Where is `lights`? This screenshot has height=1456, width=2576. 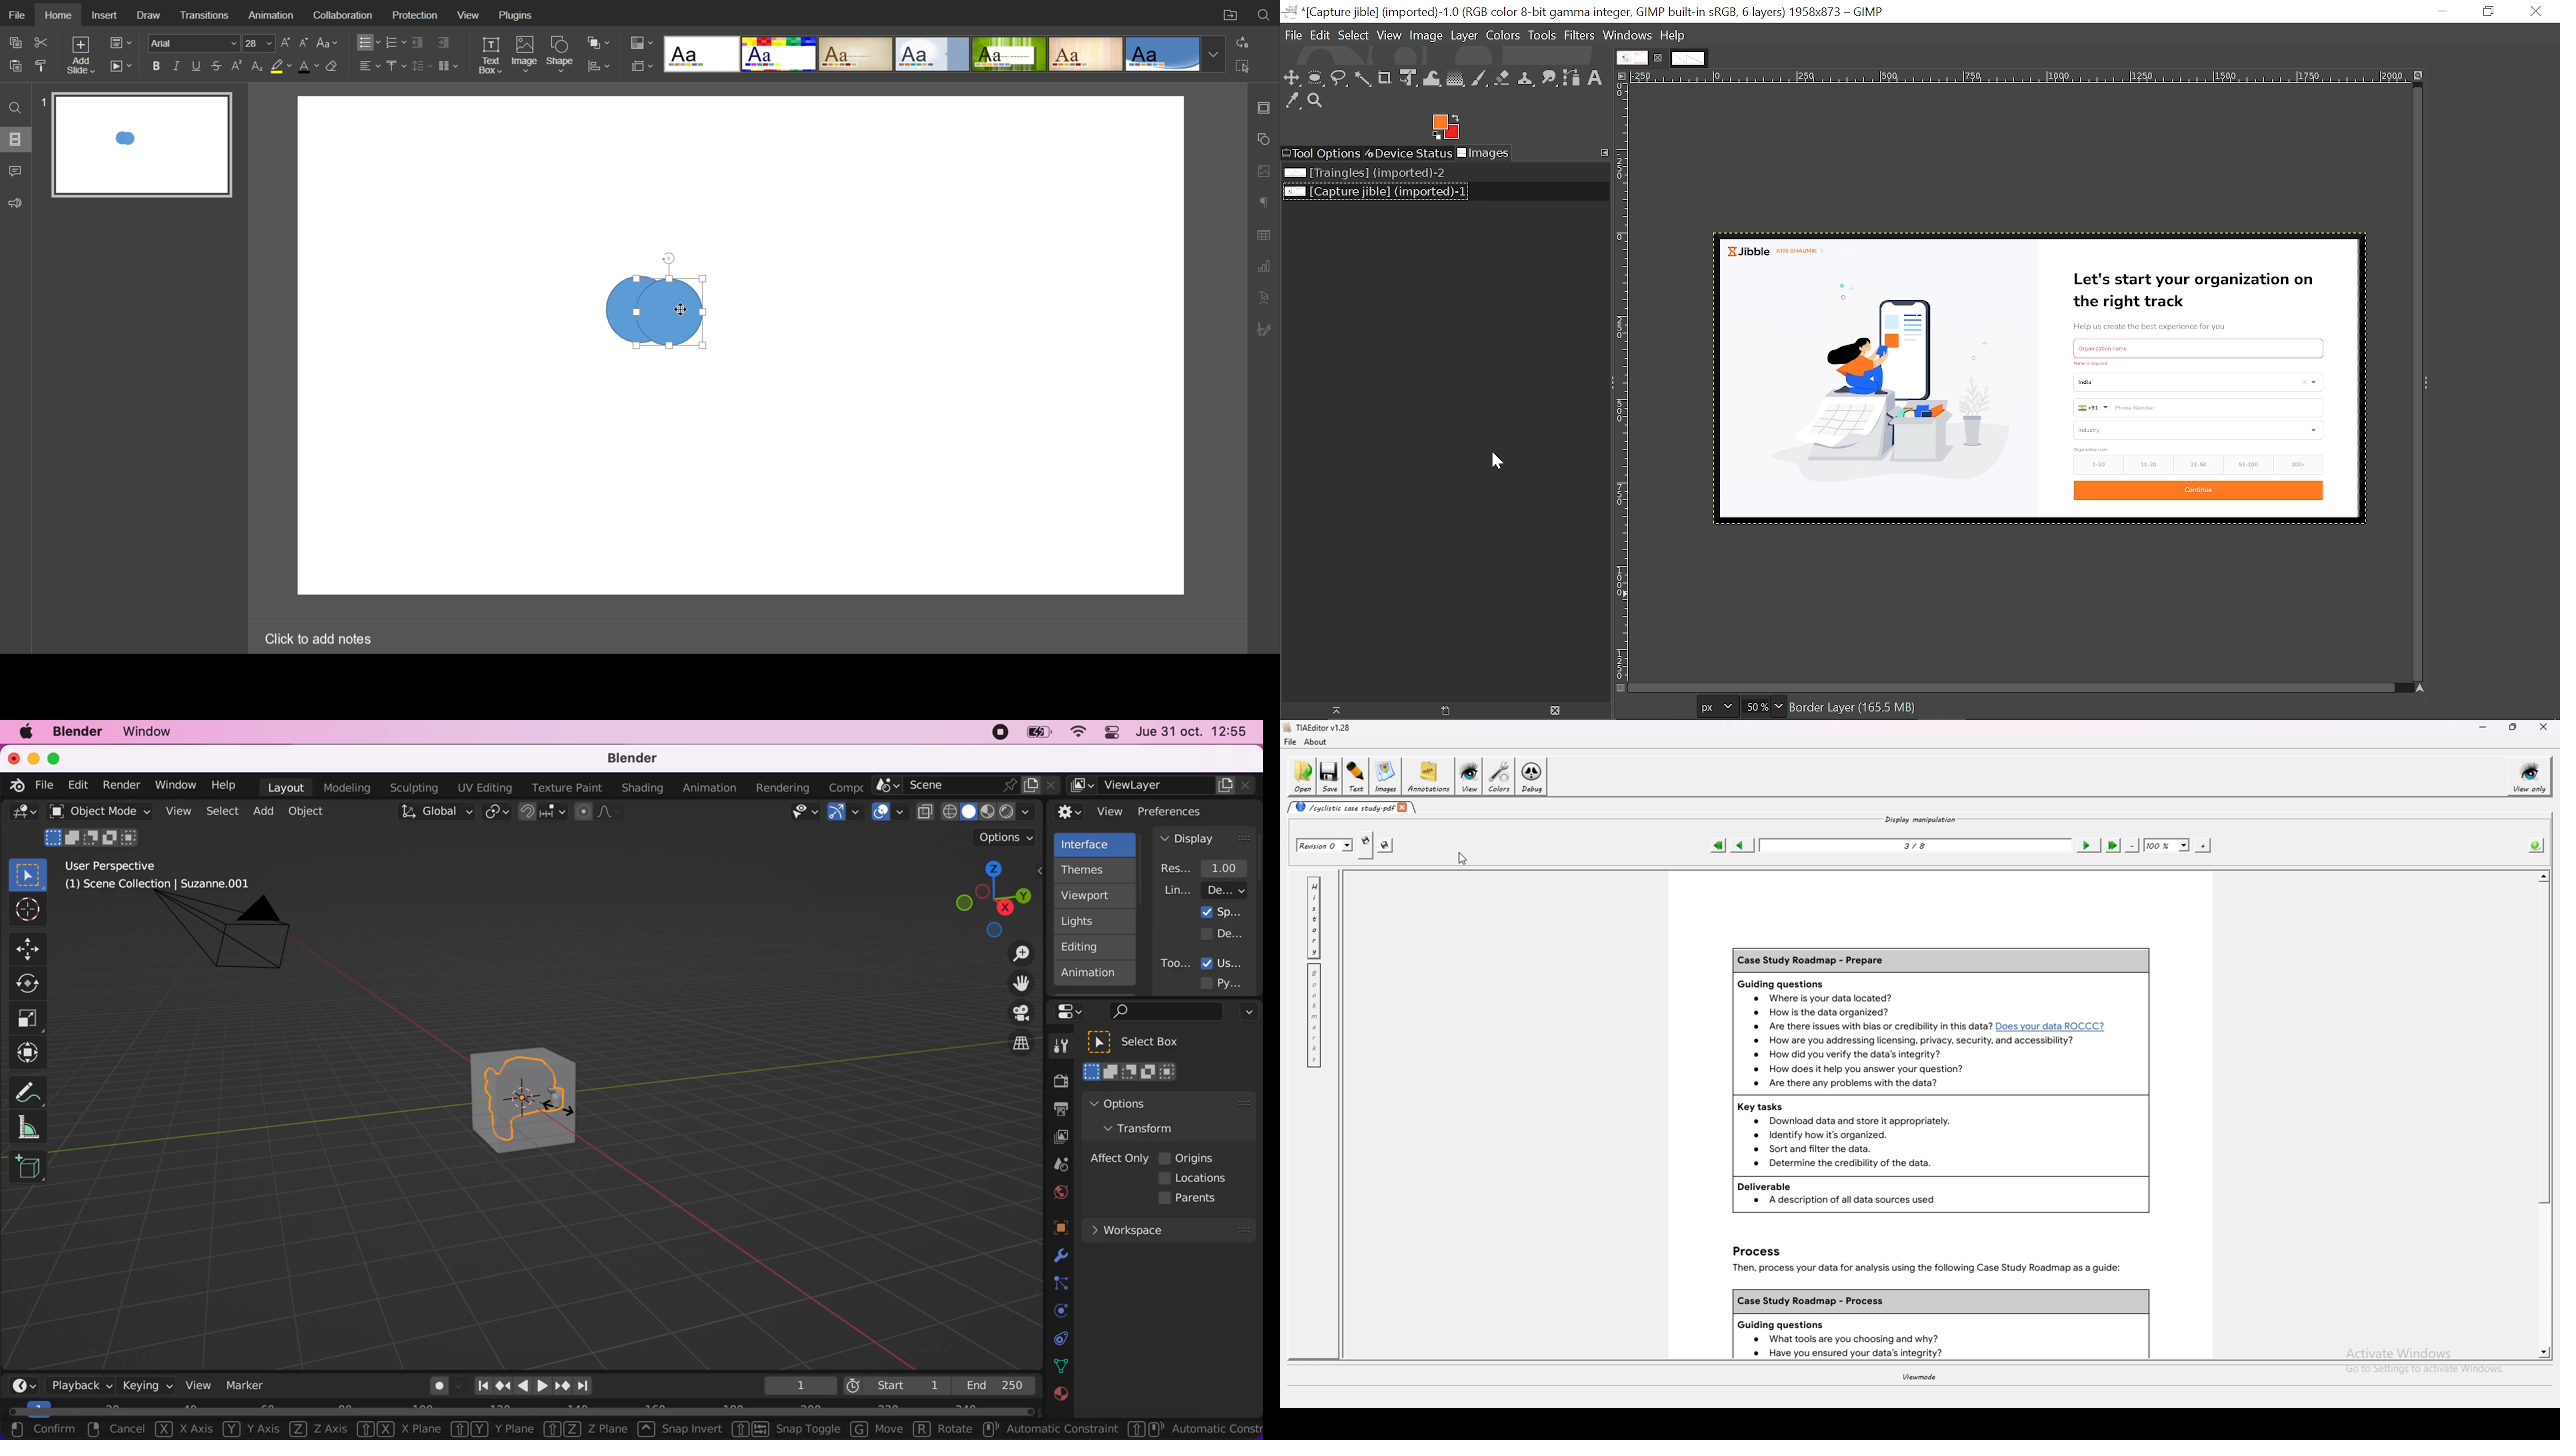
lights is located at coordinates (1097, 921).